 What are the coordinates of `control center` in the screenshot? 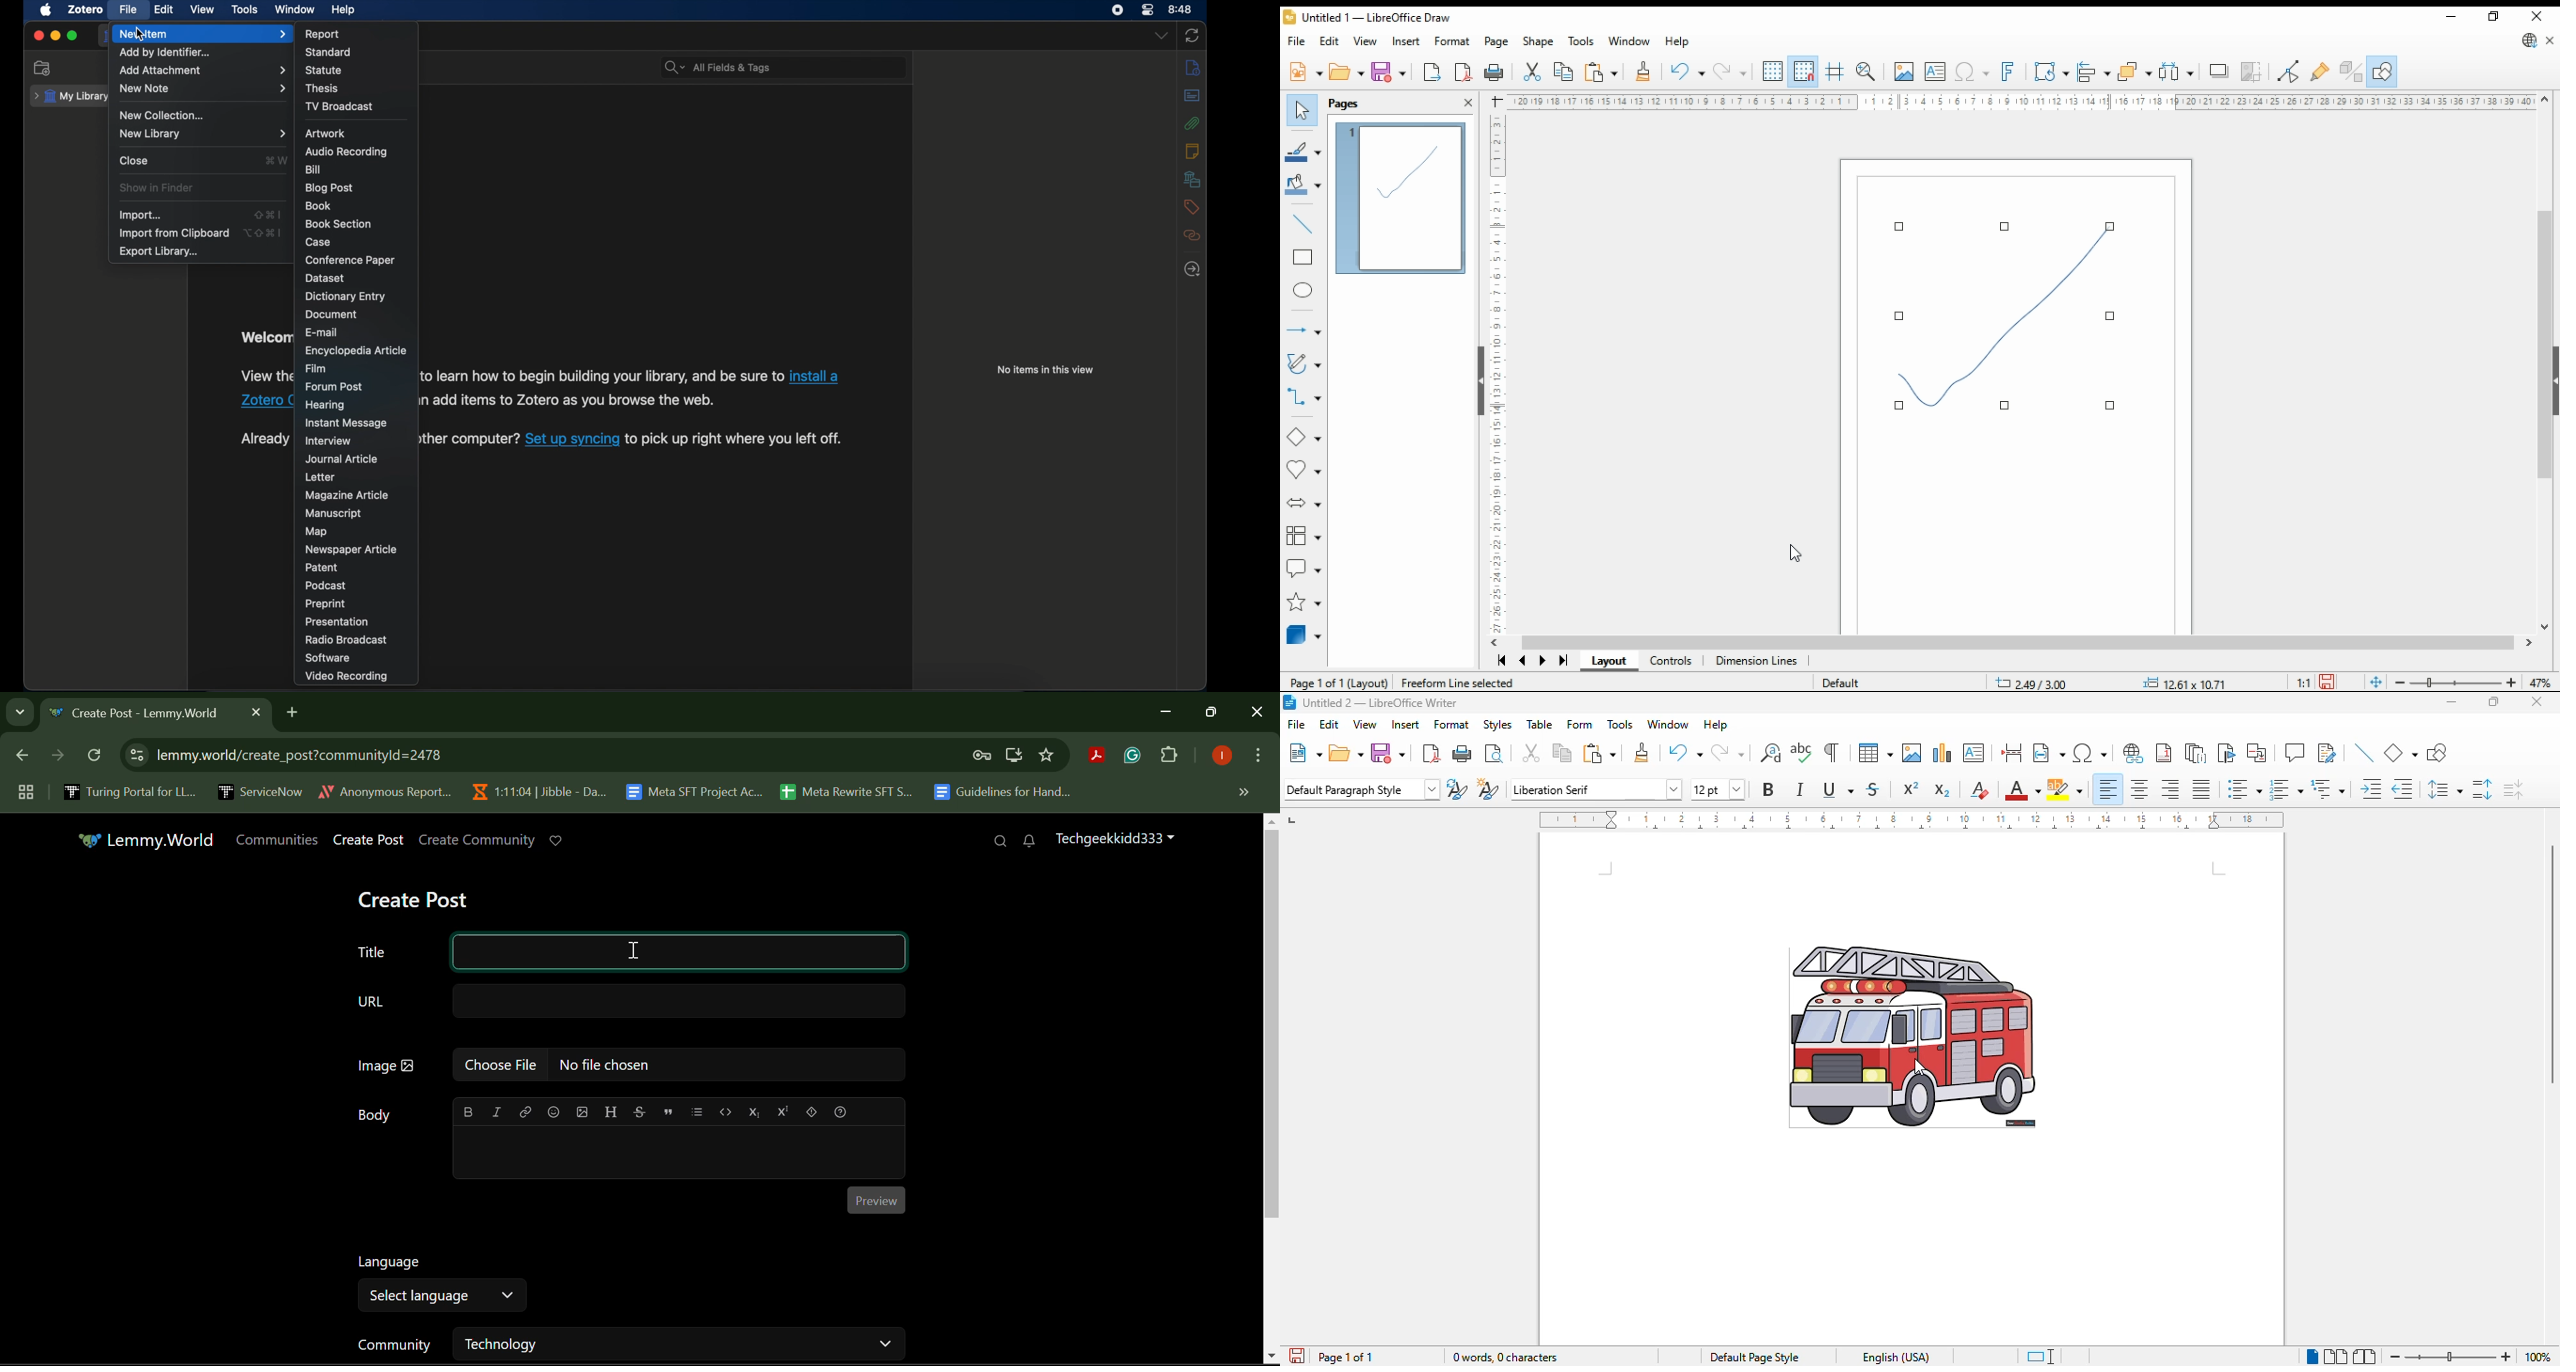 It's located at (1148, 10).